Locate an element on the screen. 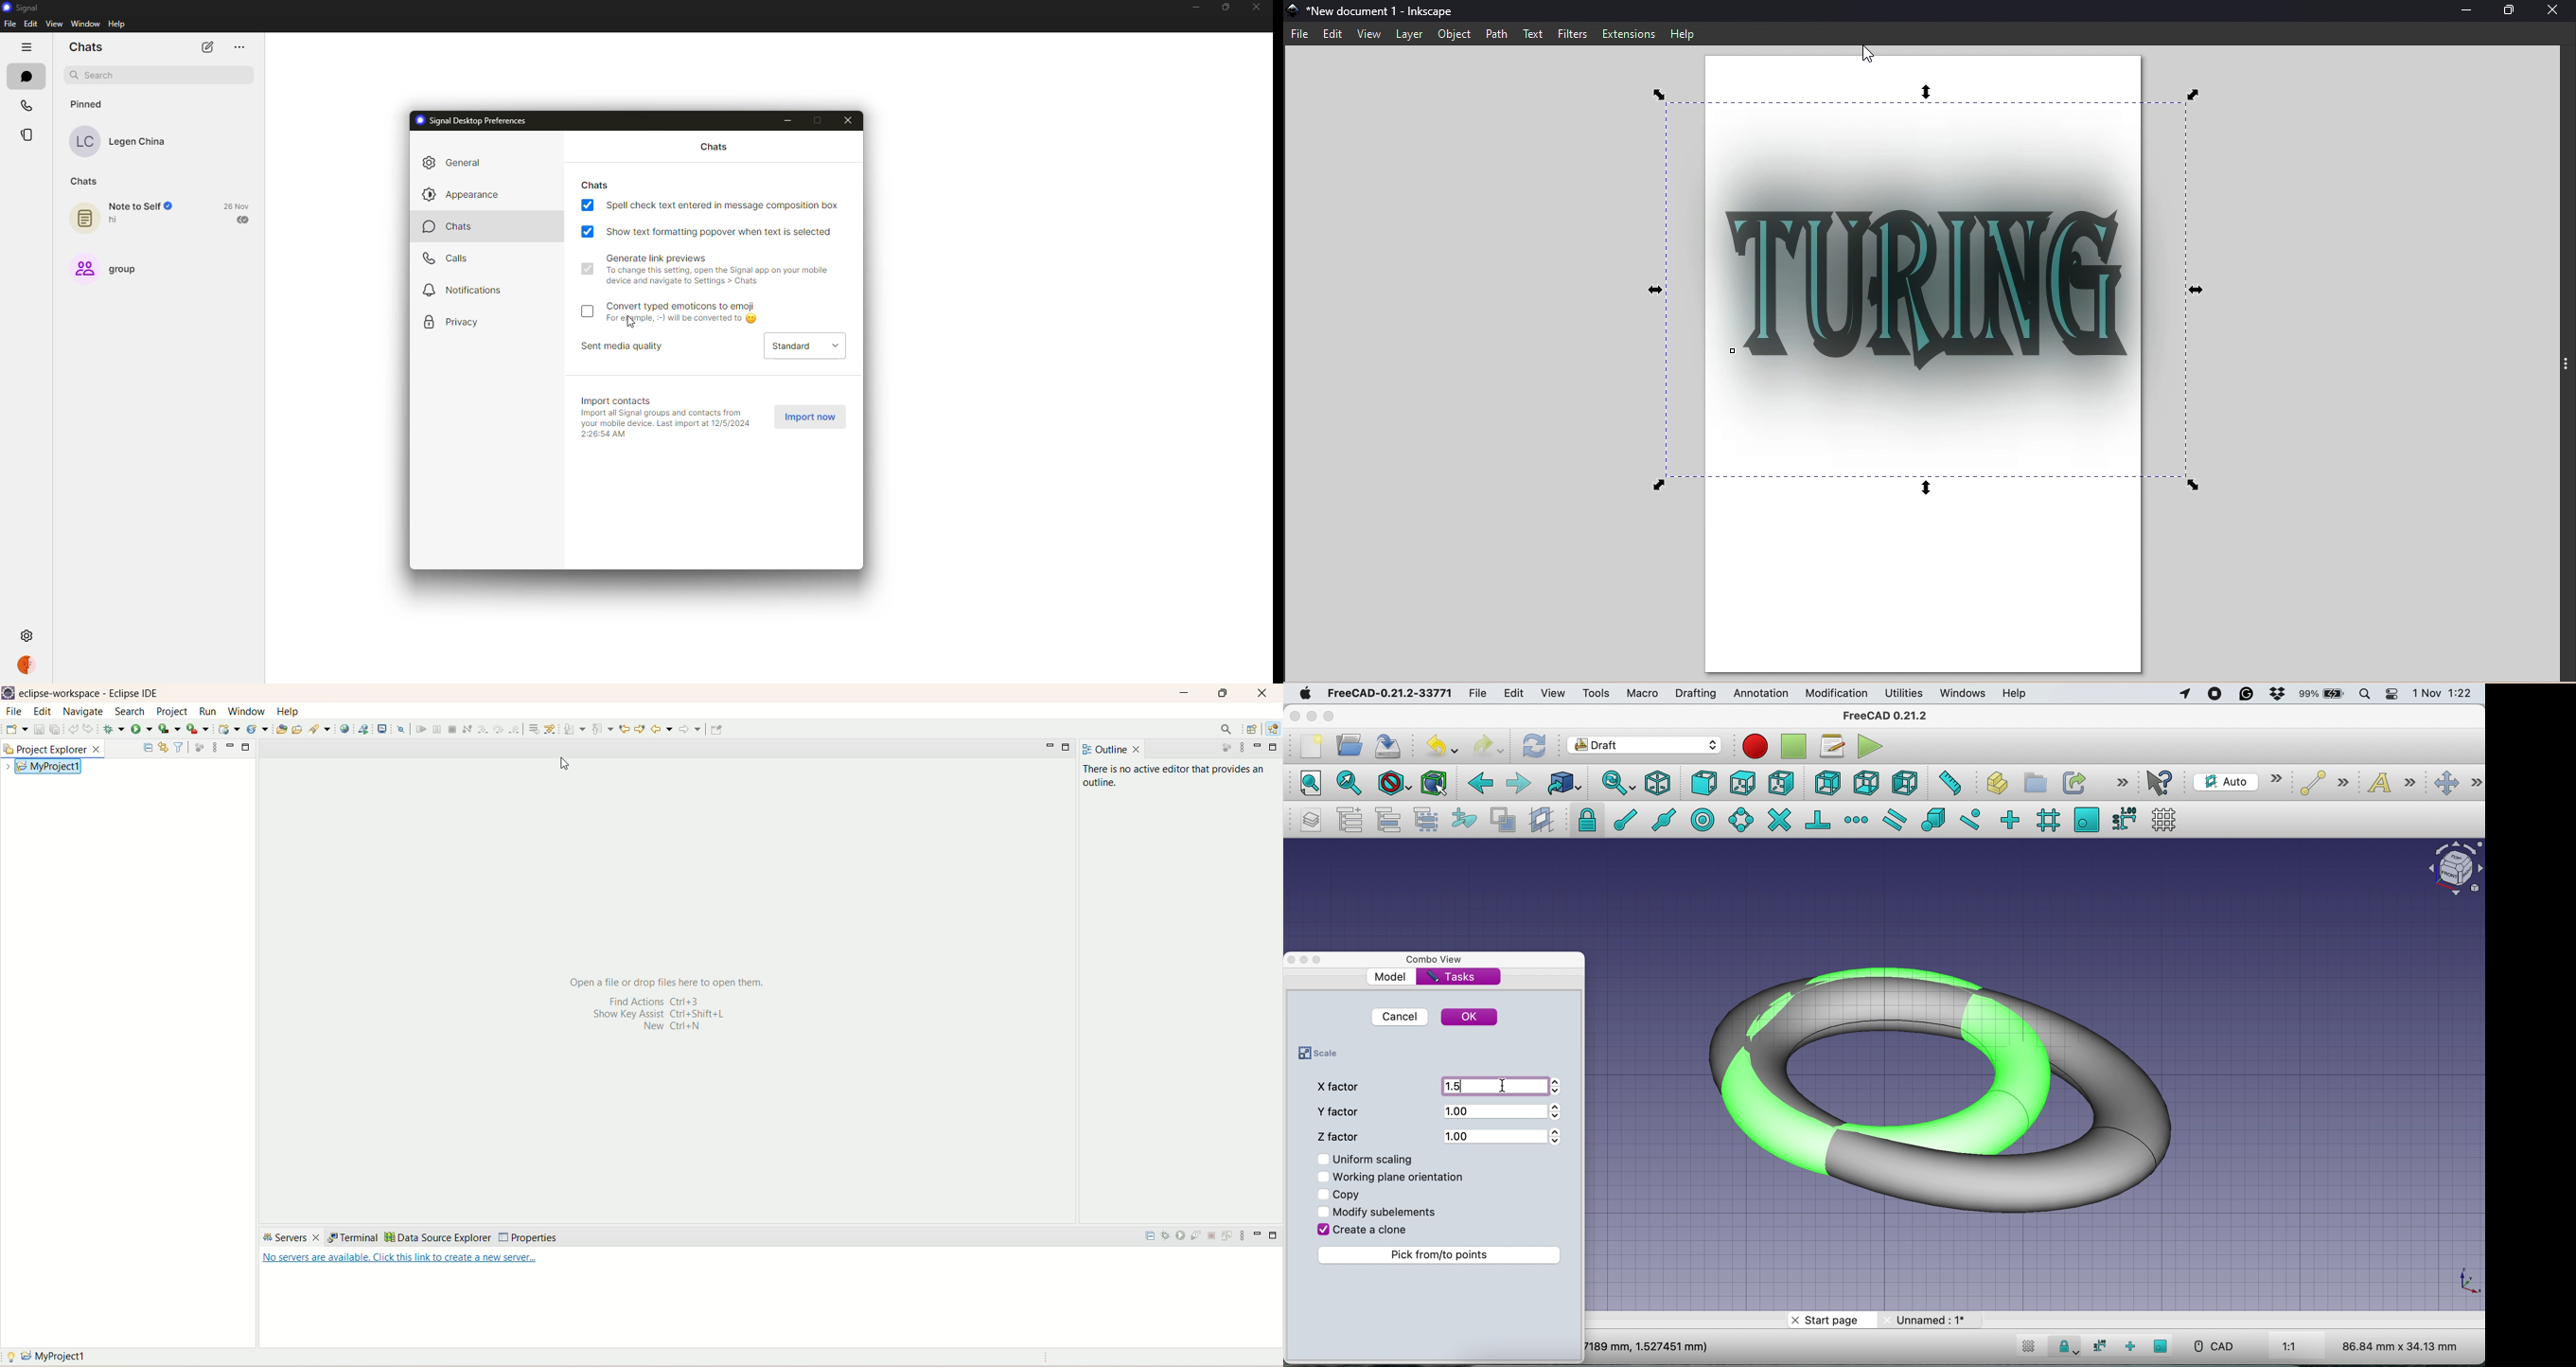  make link is located at coordinates (2073, 782).